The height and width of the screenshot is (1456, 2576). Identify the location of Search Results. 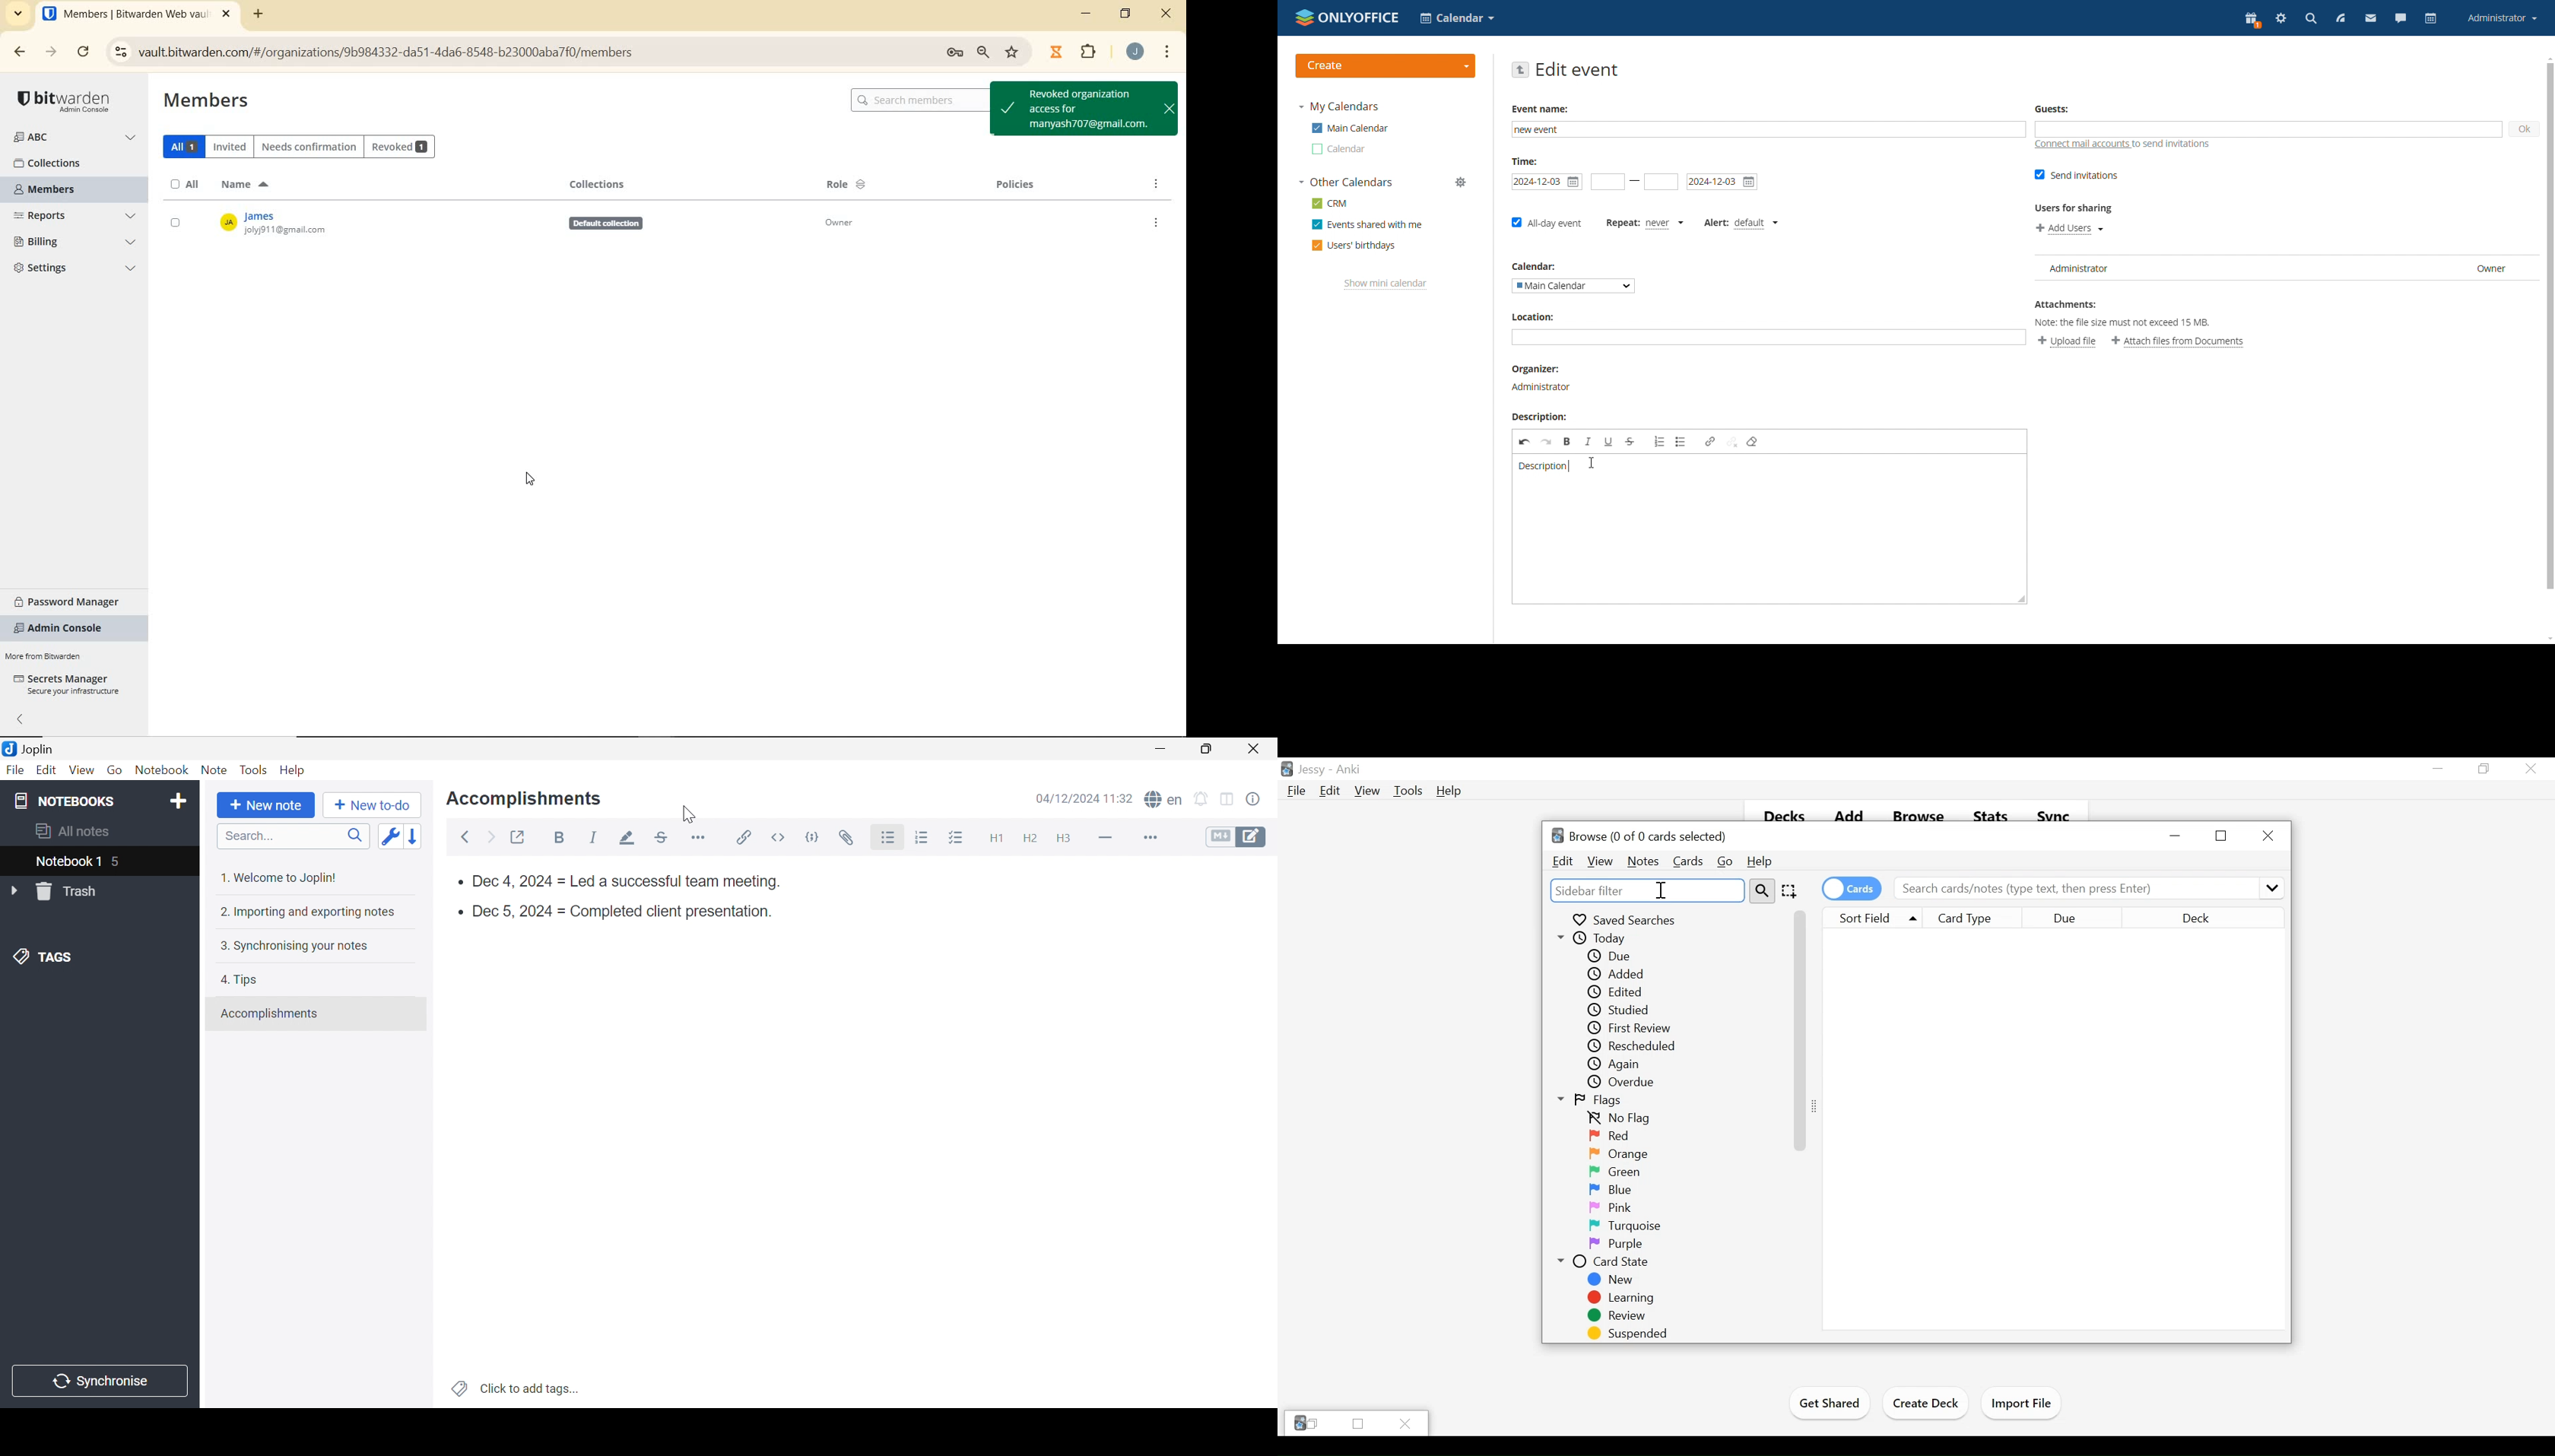
(2053, 1129).